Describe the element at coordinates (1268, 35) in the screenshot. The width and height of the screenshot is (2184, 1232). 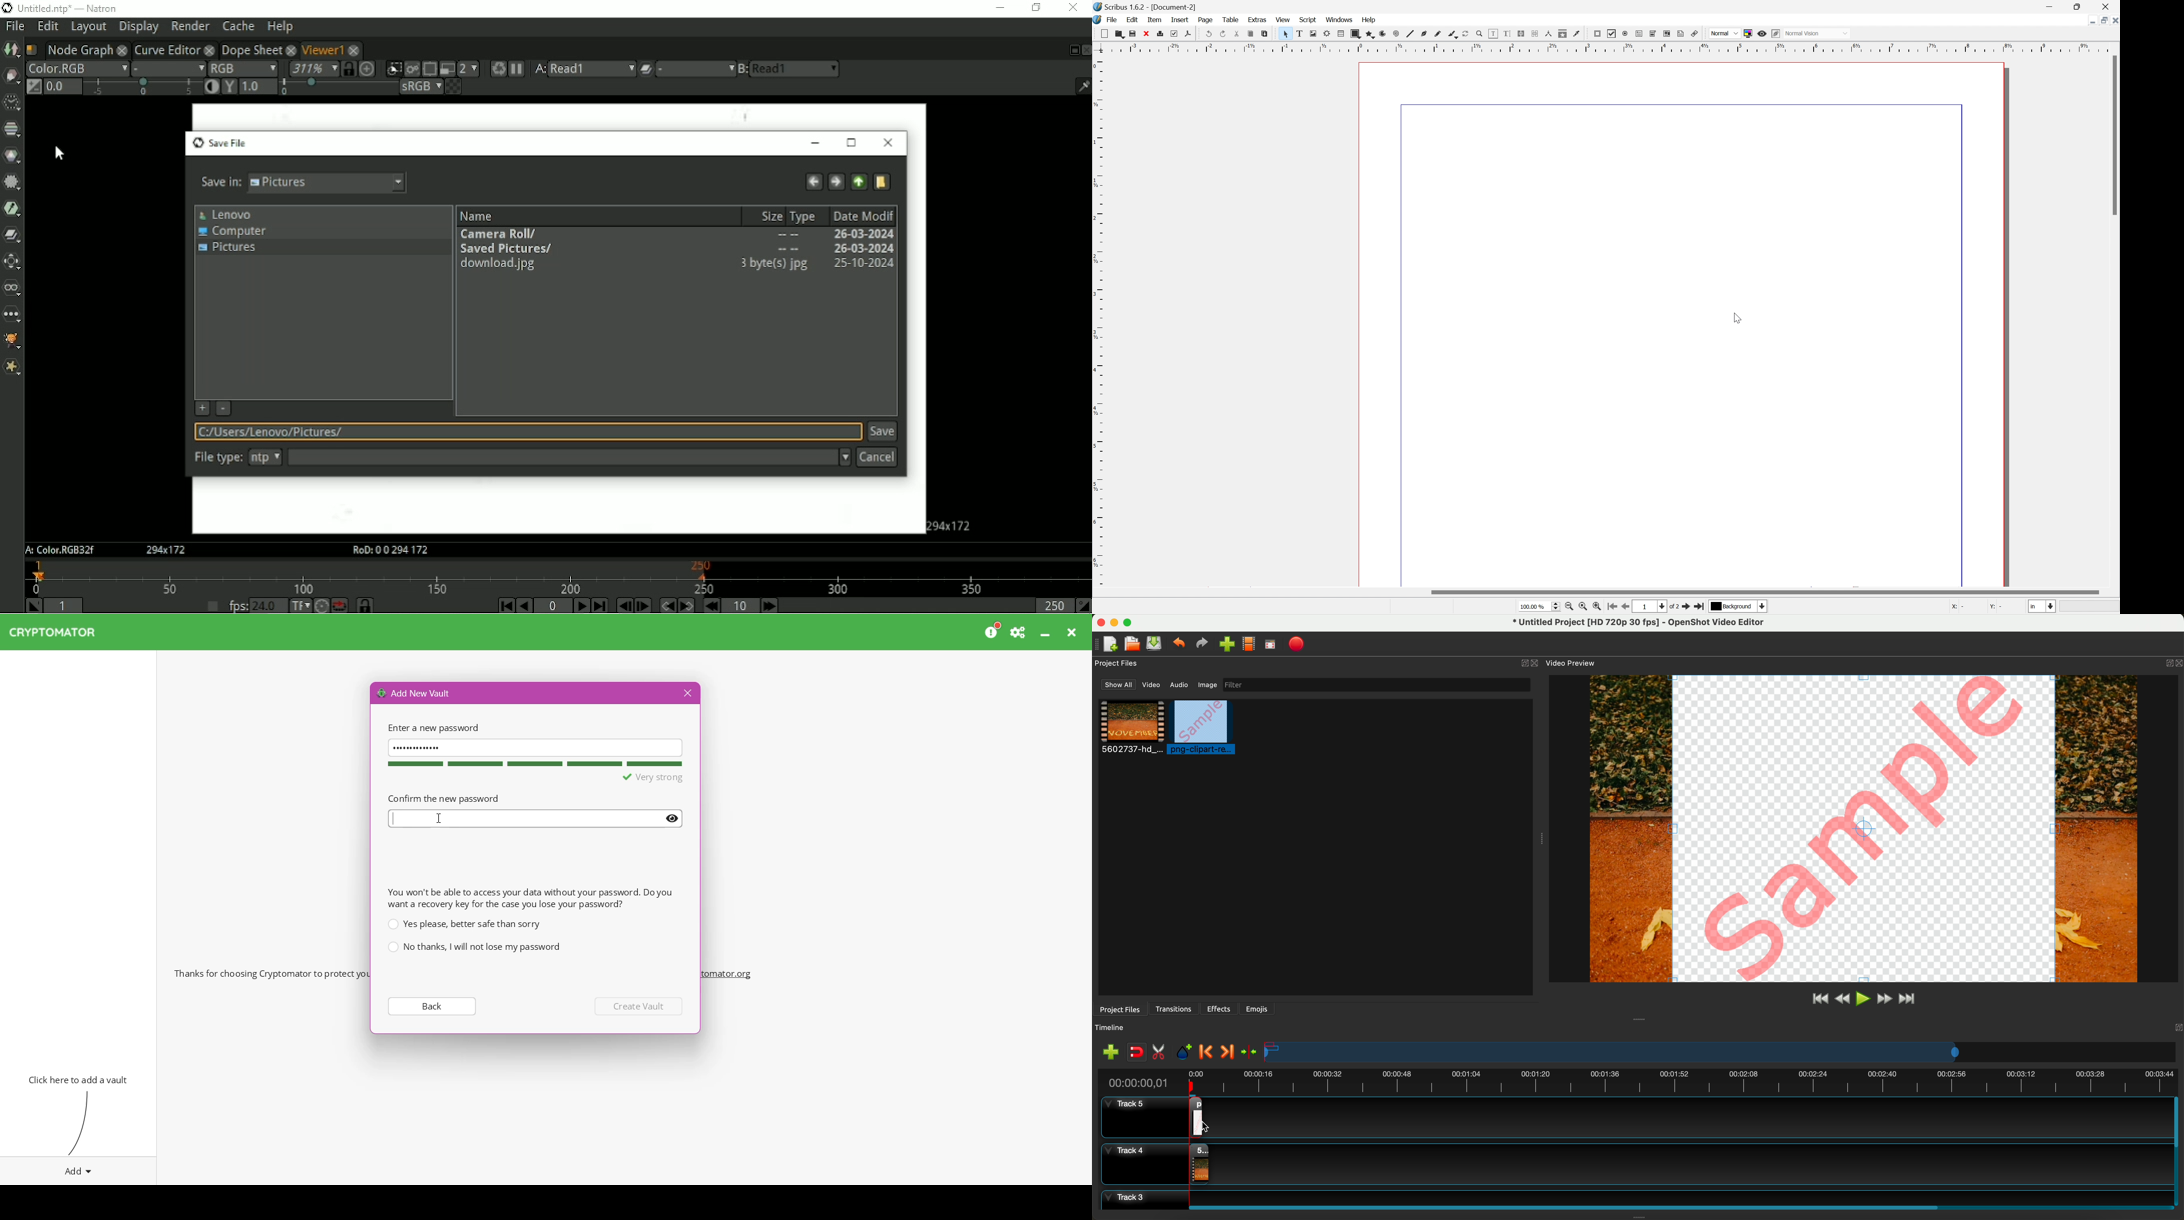
I see `Paste` at that location.